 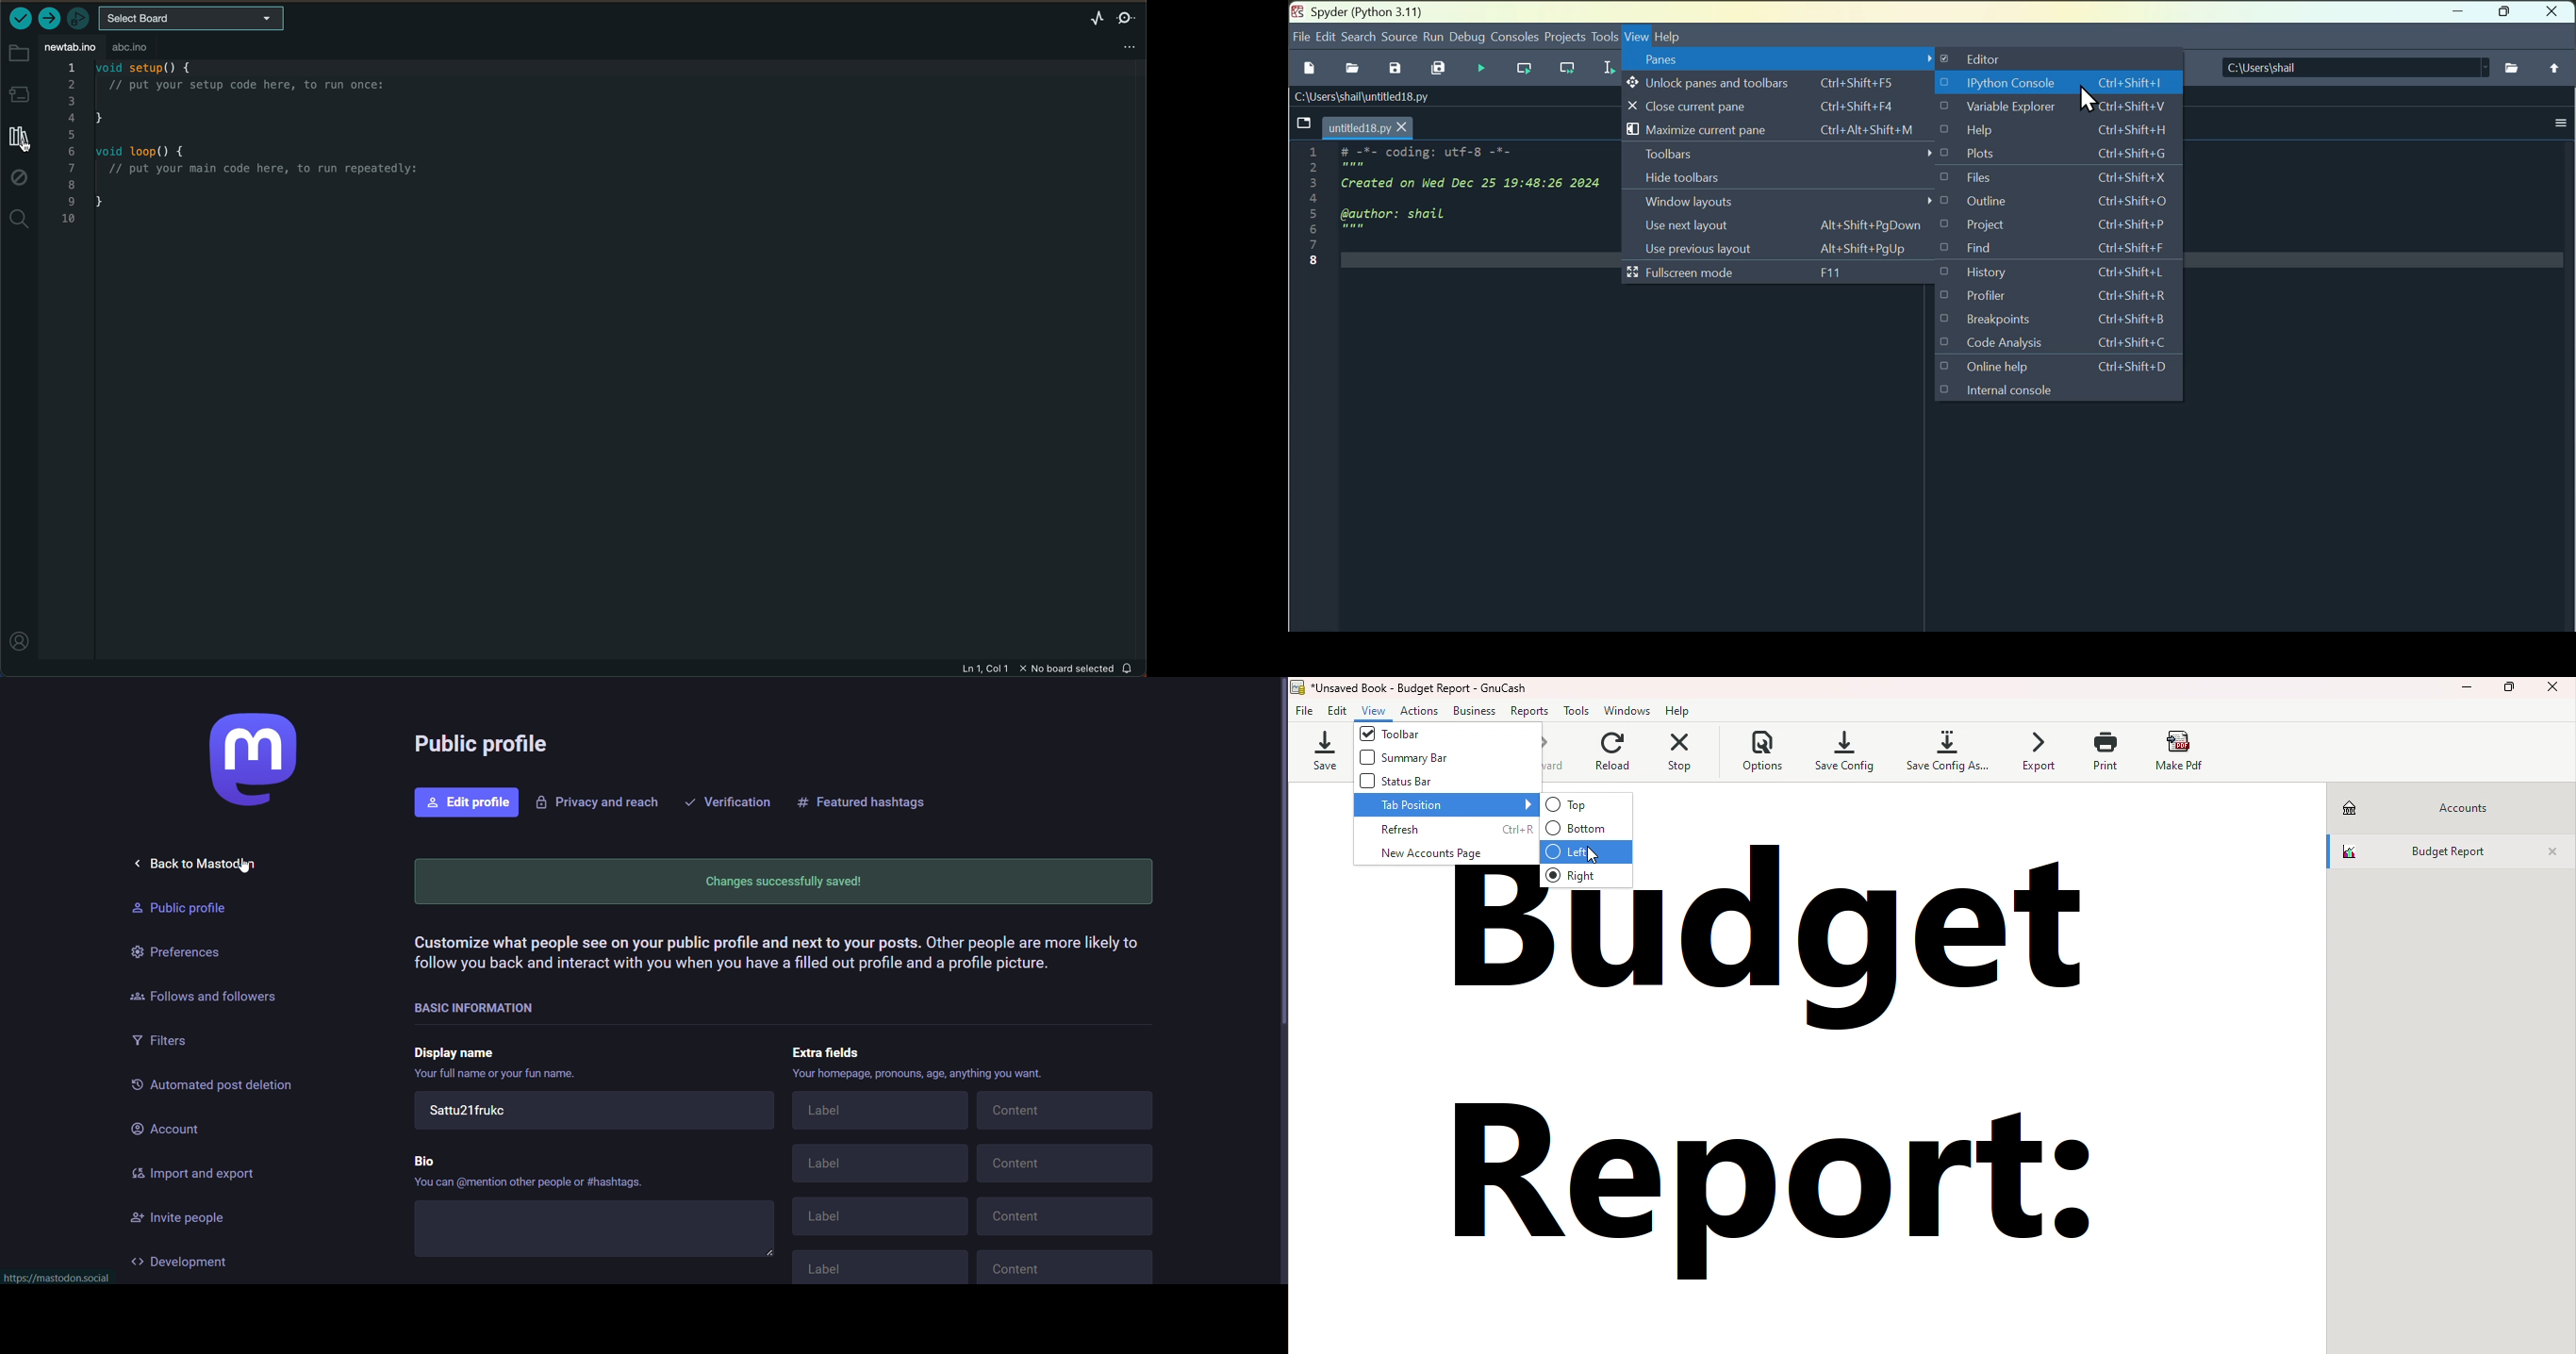 What do you see at coordinates (165, 1128) in the screenshot?
I see `account` at bounding box center [165, 1128].